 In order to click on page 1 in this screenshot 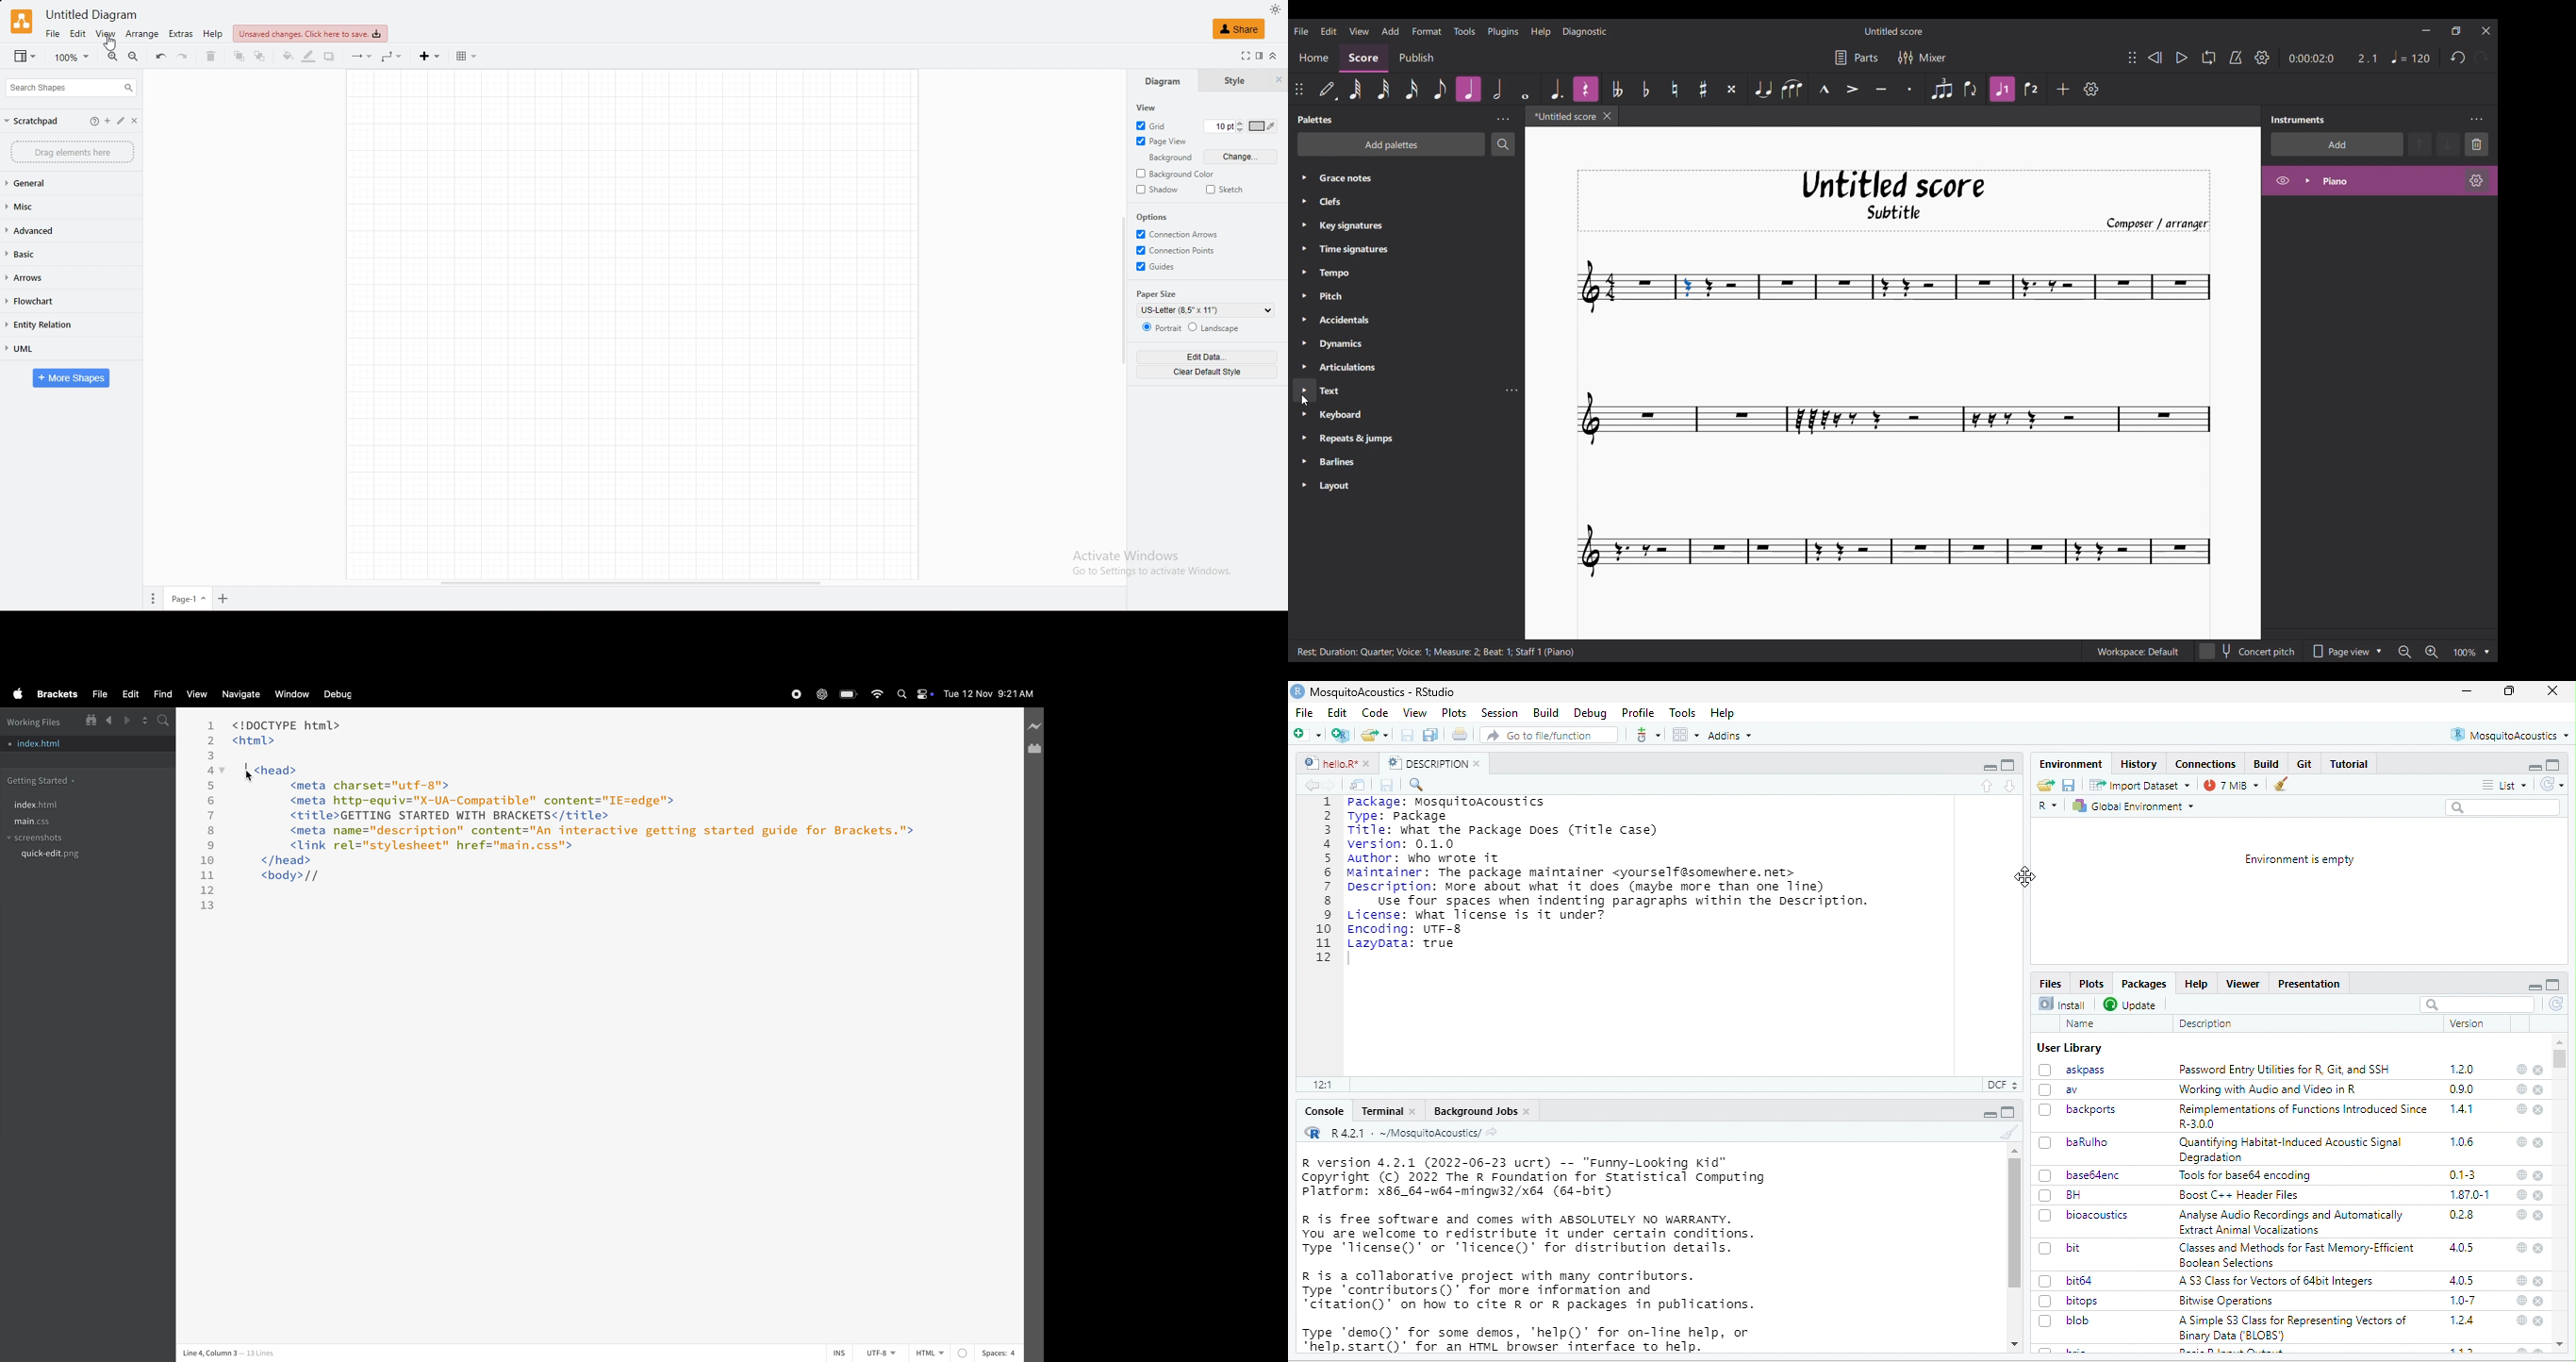, I will do `click(190, 599)`.